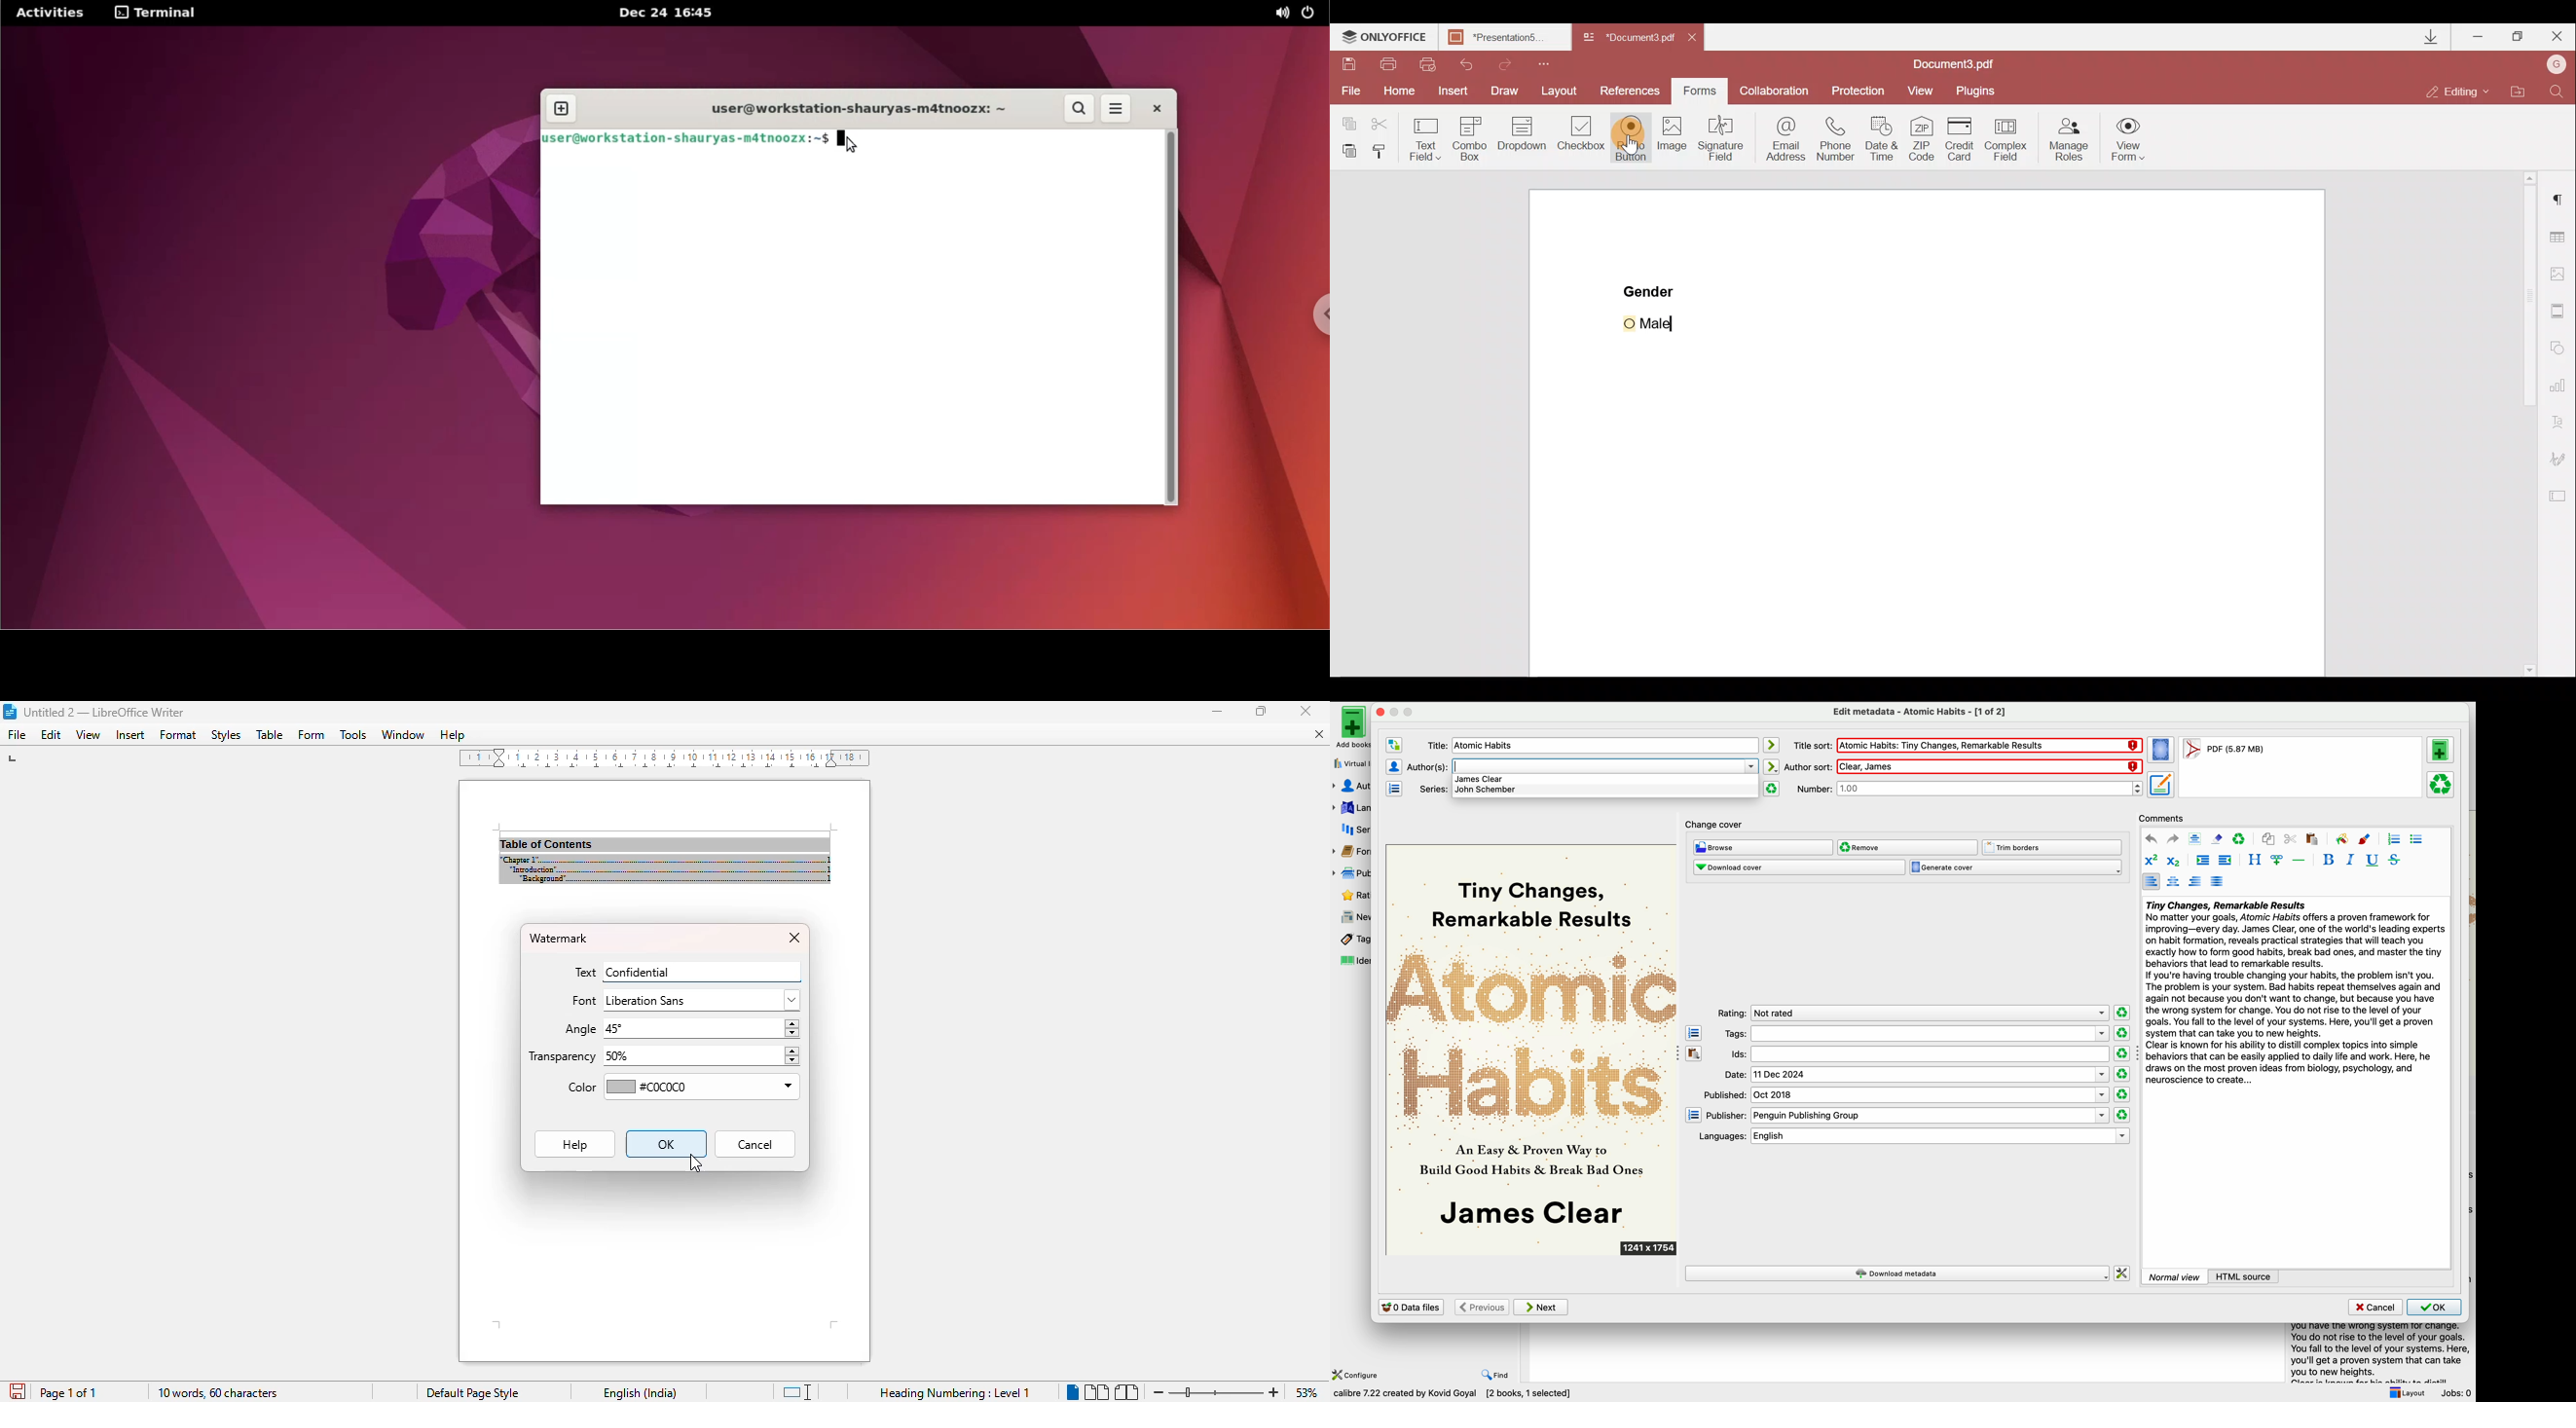 The image size is (2576, 1428). What do you see at coordinates (1352, 830) in the screenshot?
I see `series` at bounding box center [1352, 830].